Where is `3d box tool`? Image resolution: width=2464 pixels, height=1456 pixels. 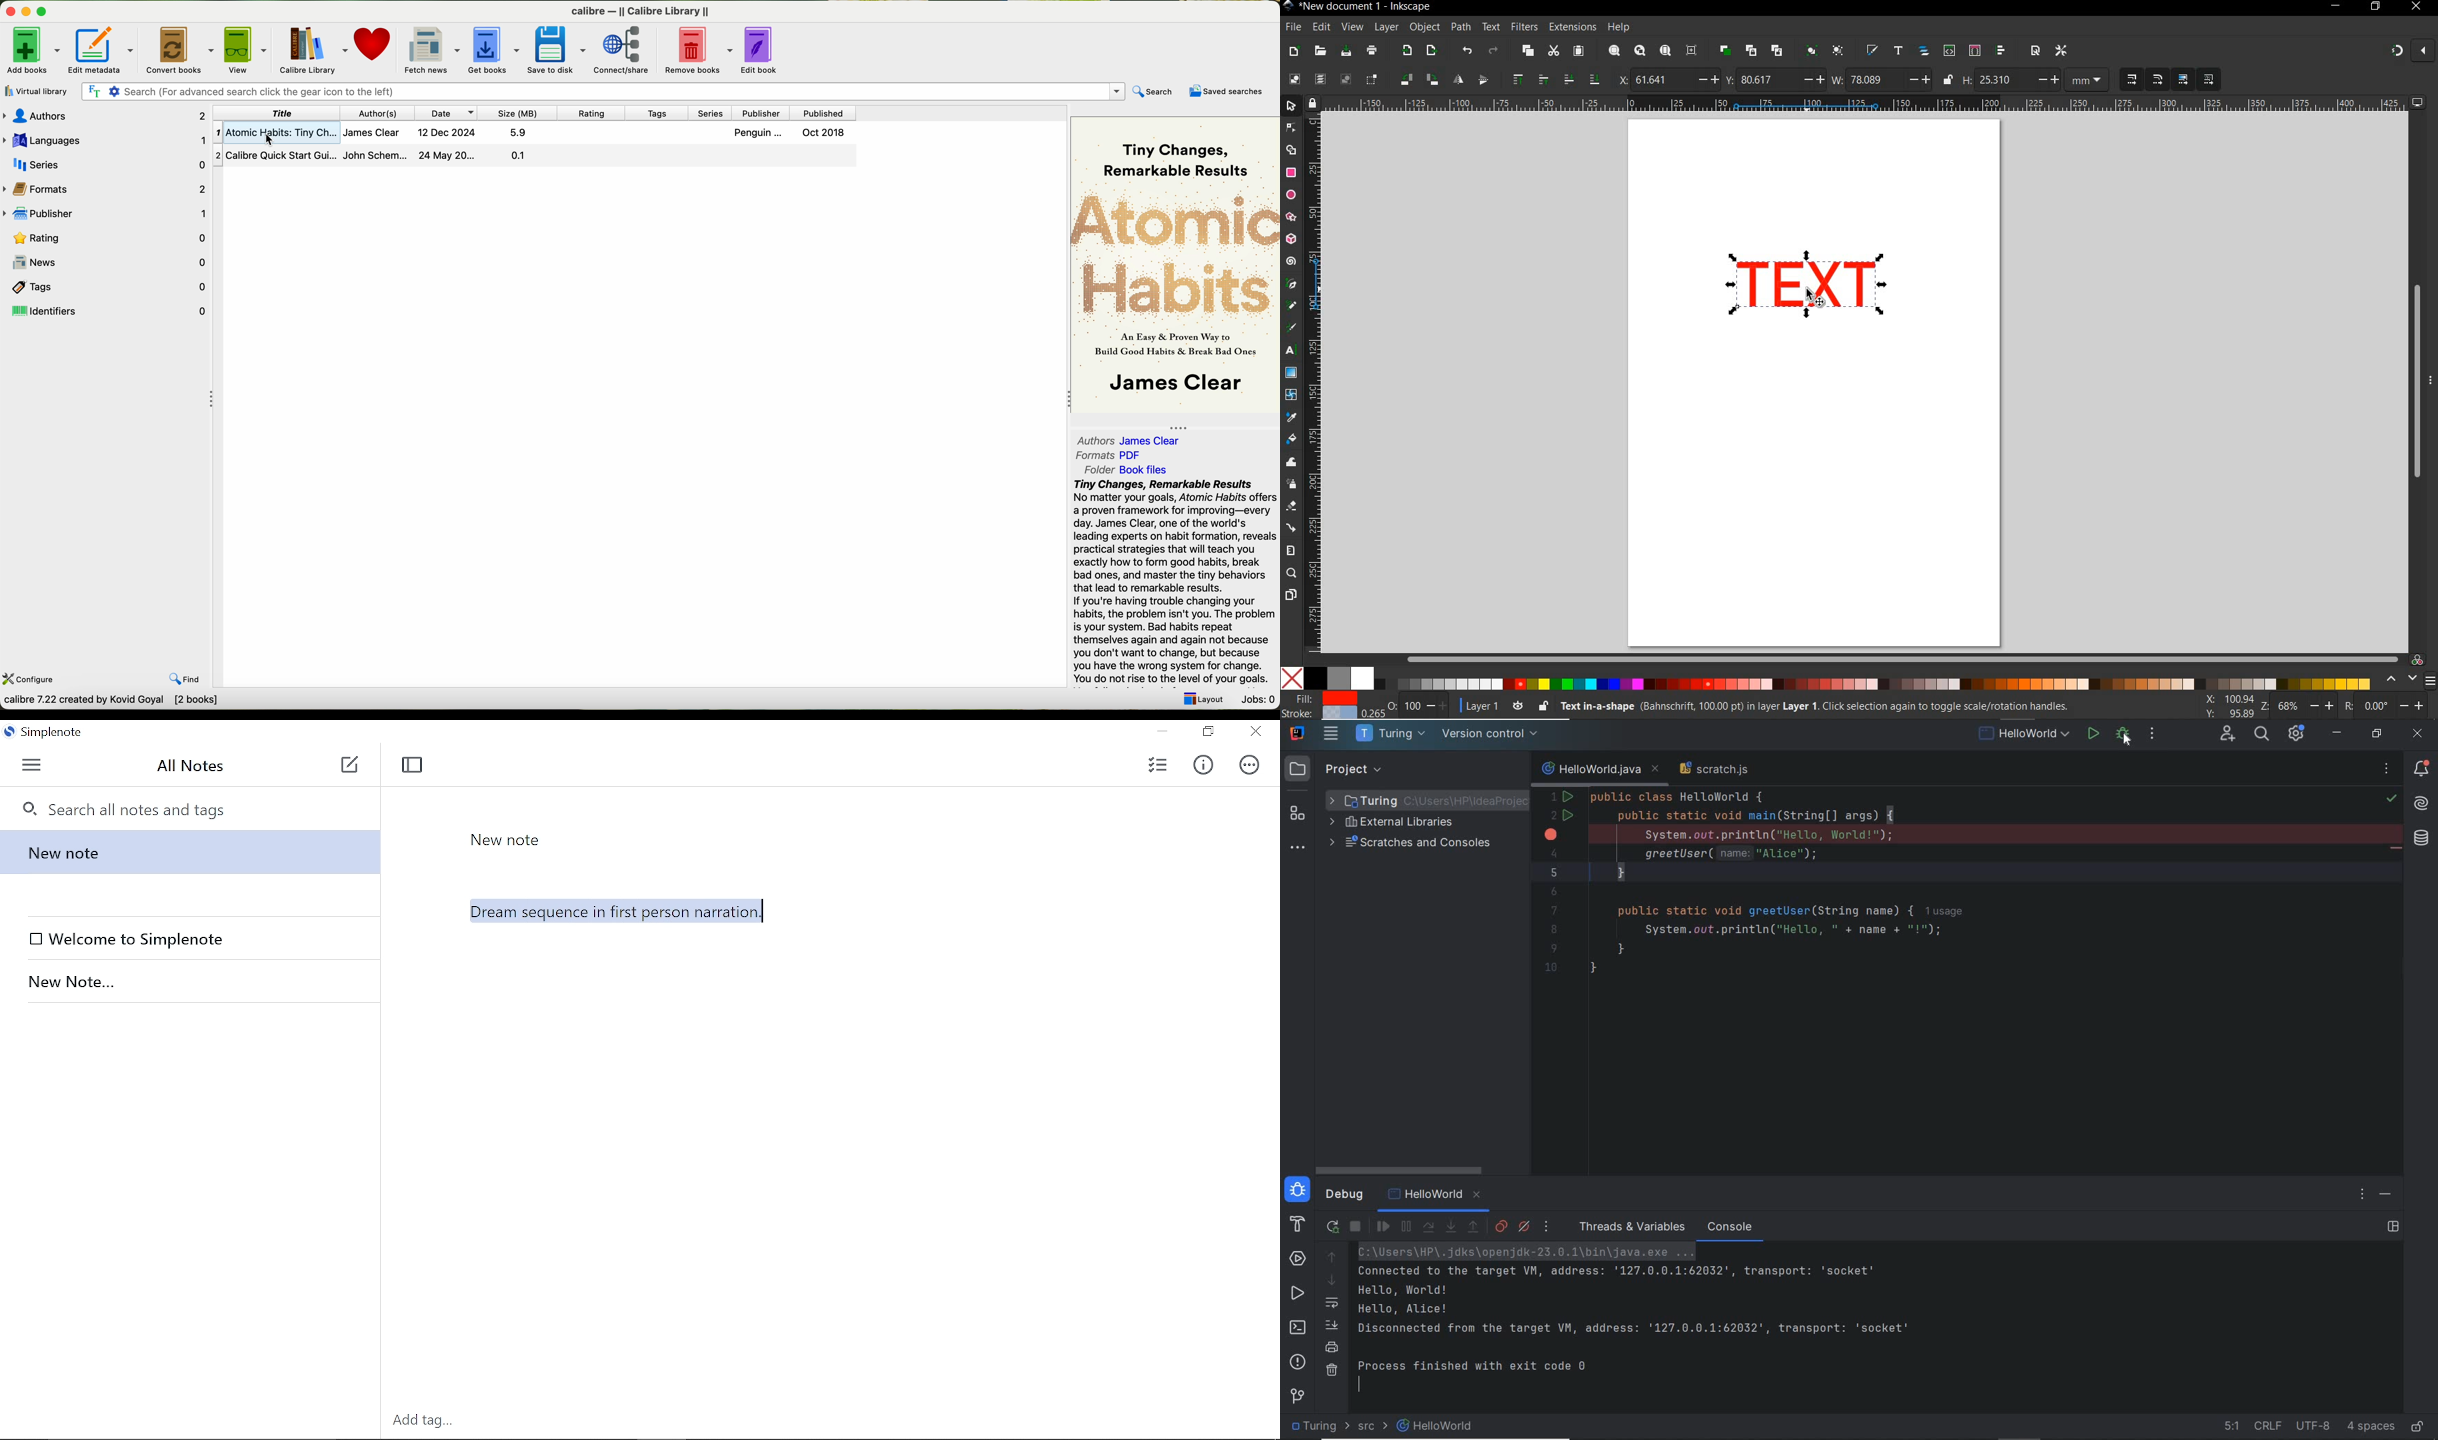 3d box tool is located at coordinates (1292, 238).